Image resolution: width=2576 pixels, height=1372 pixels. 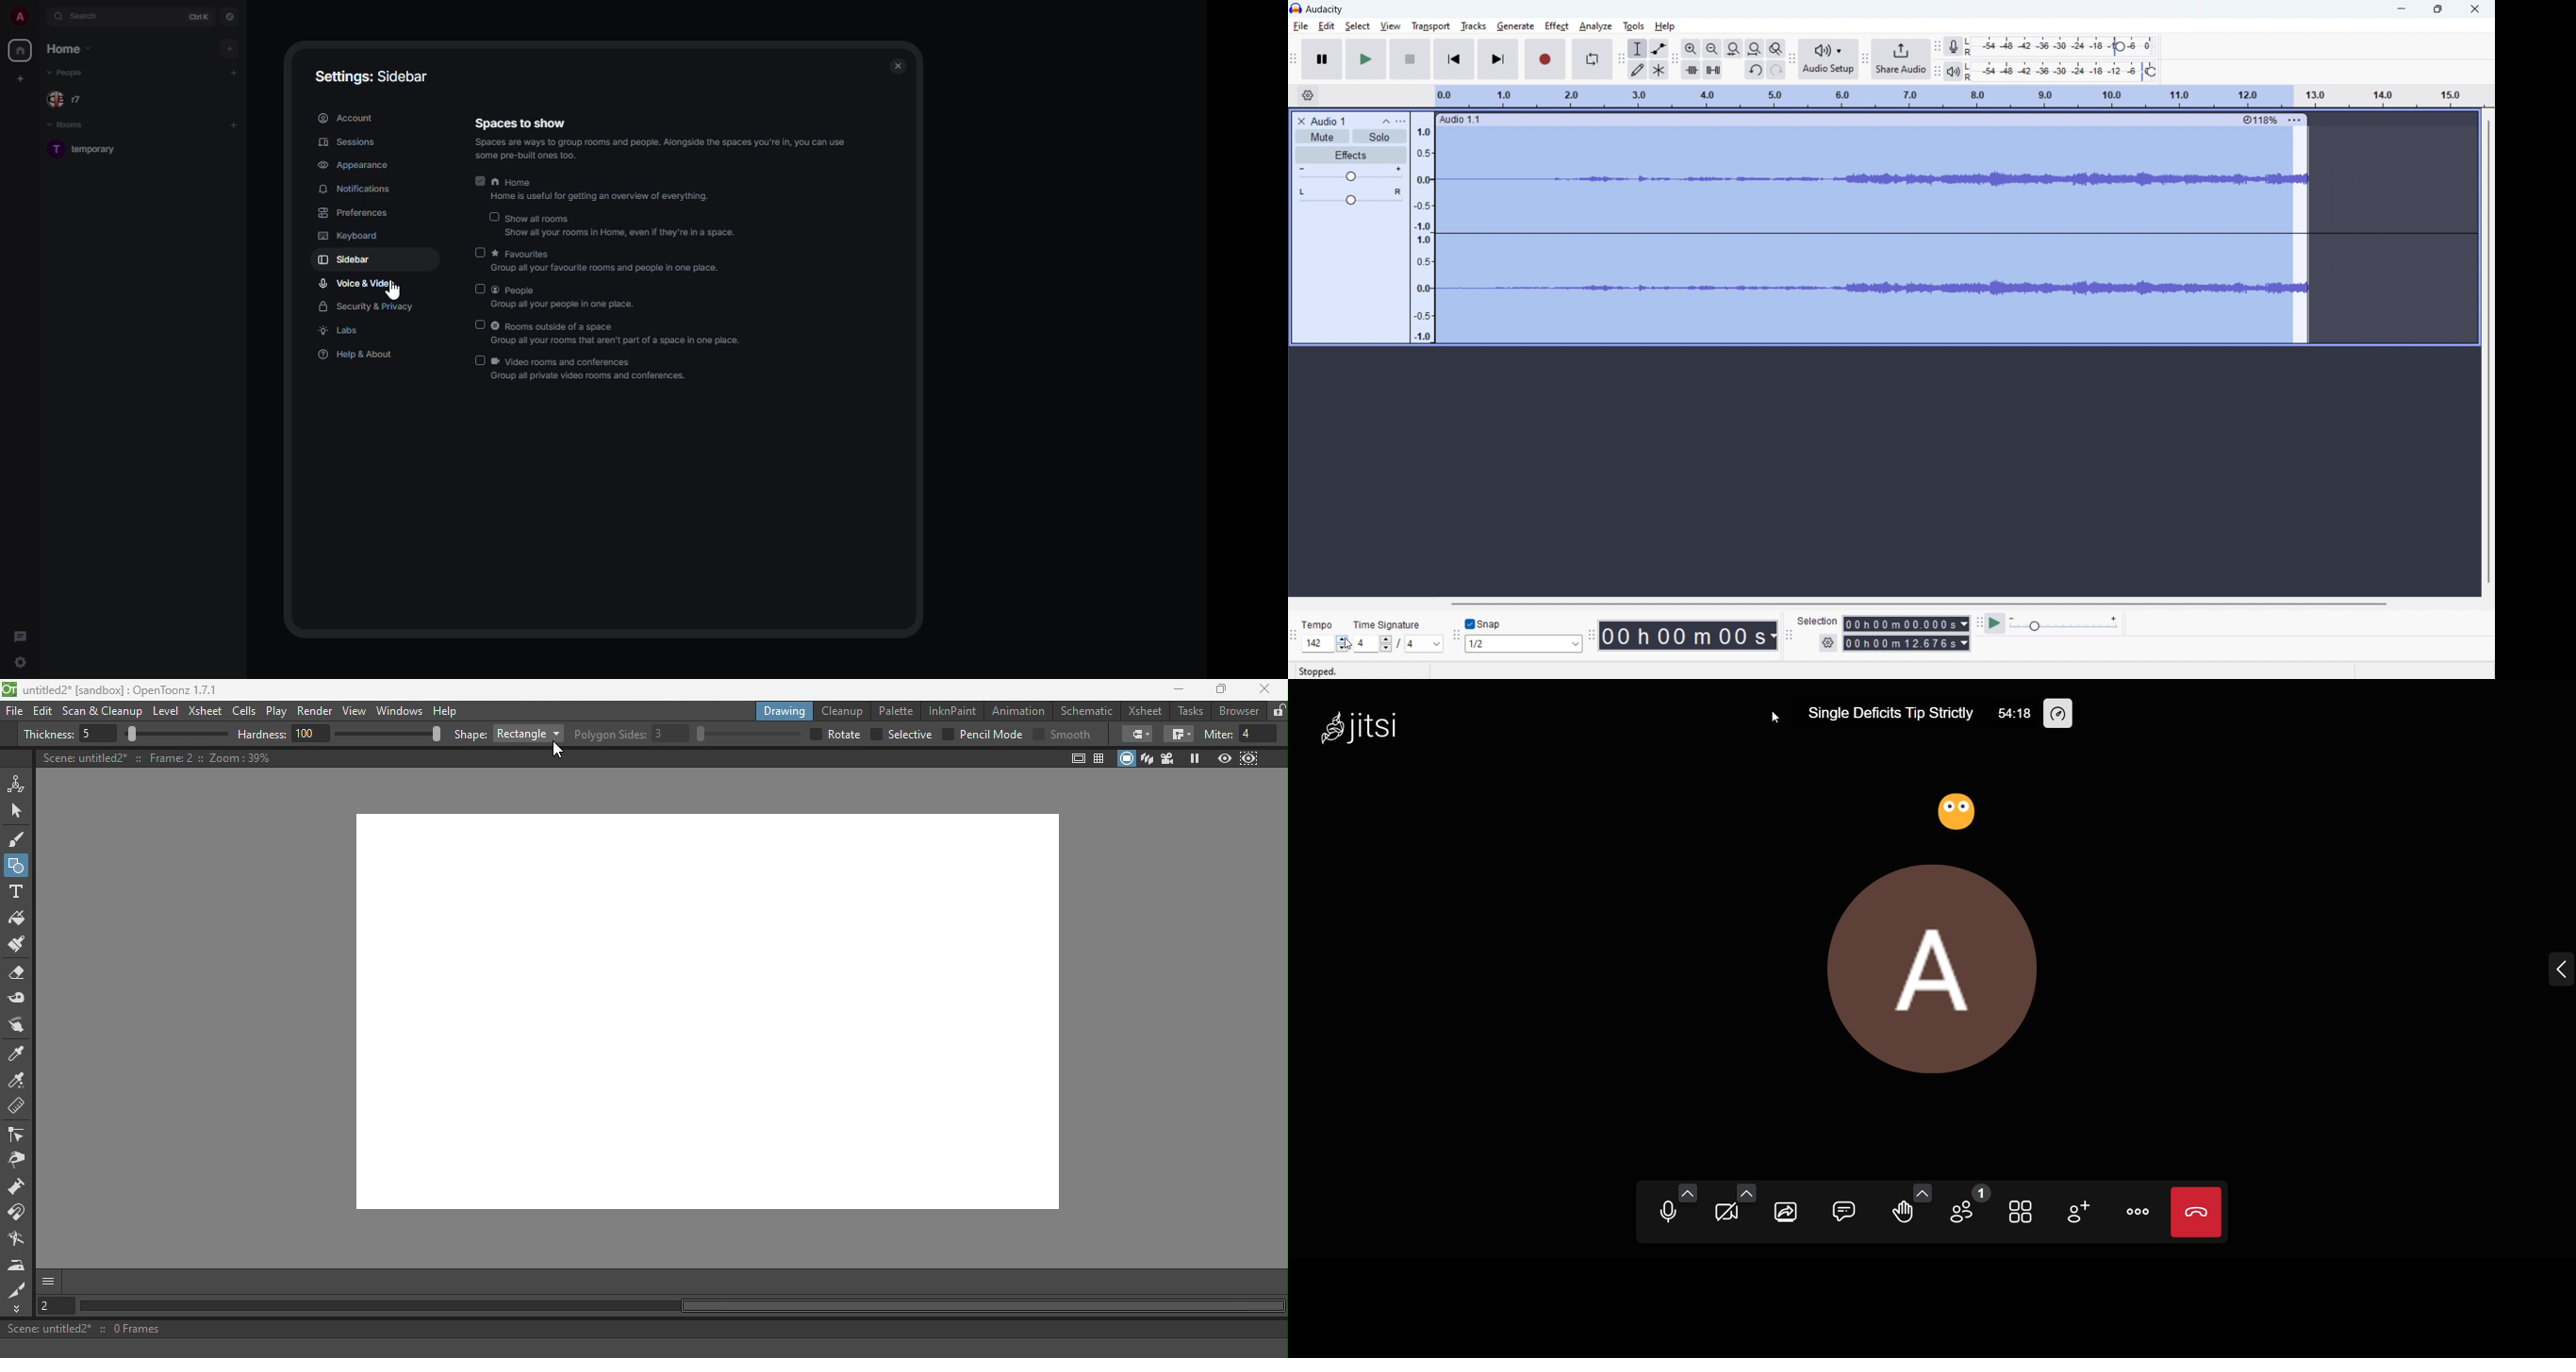 I want to click on project title, so click(x=1328, y=120).